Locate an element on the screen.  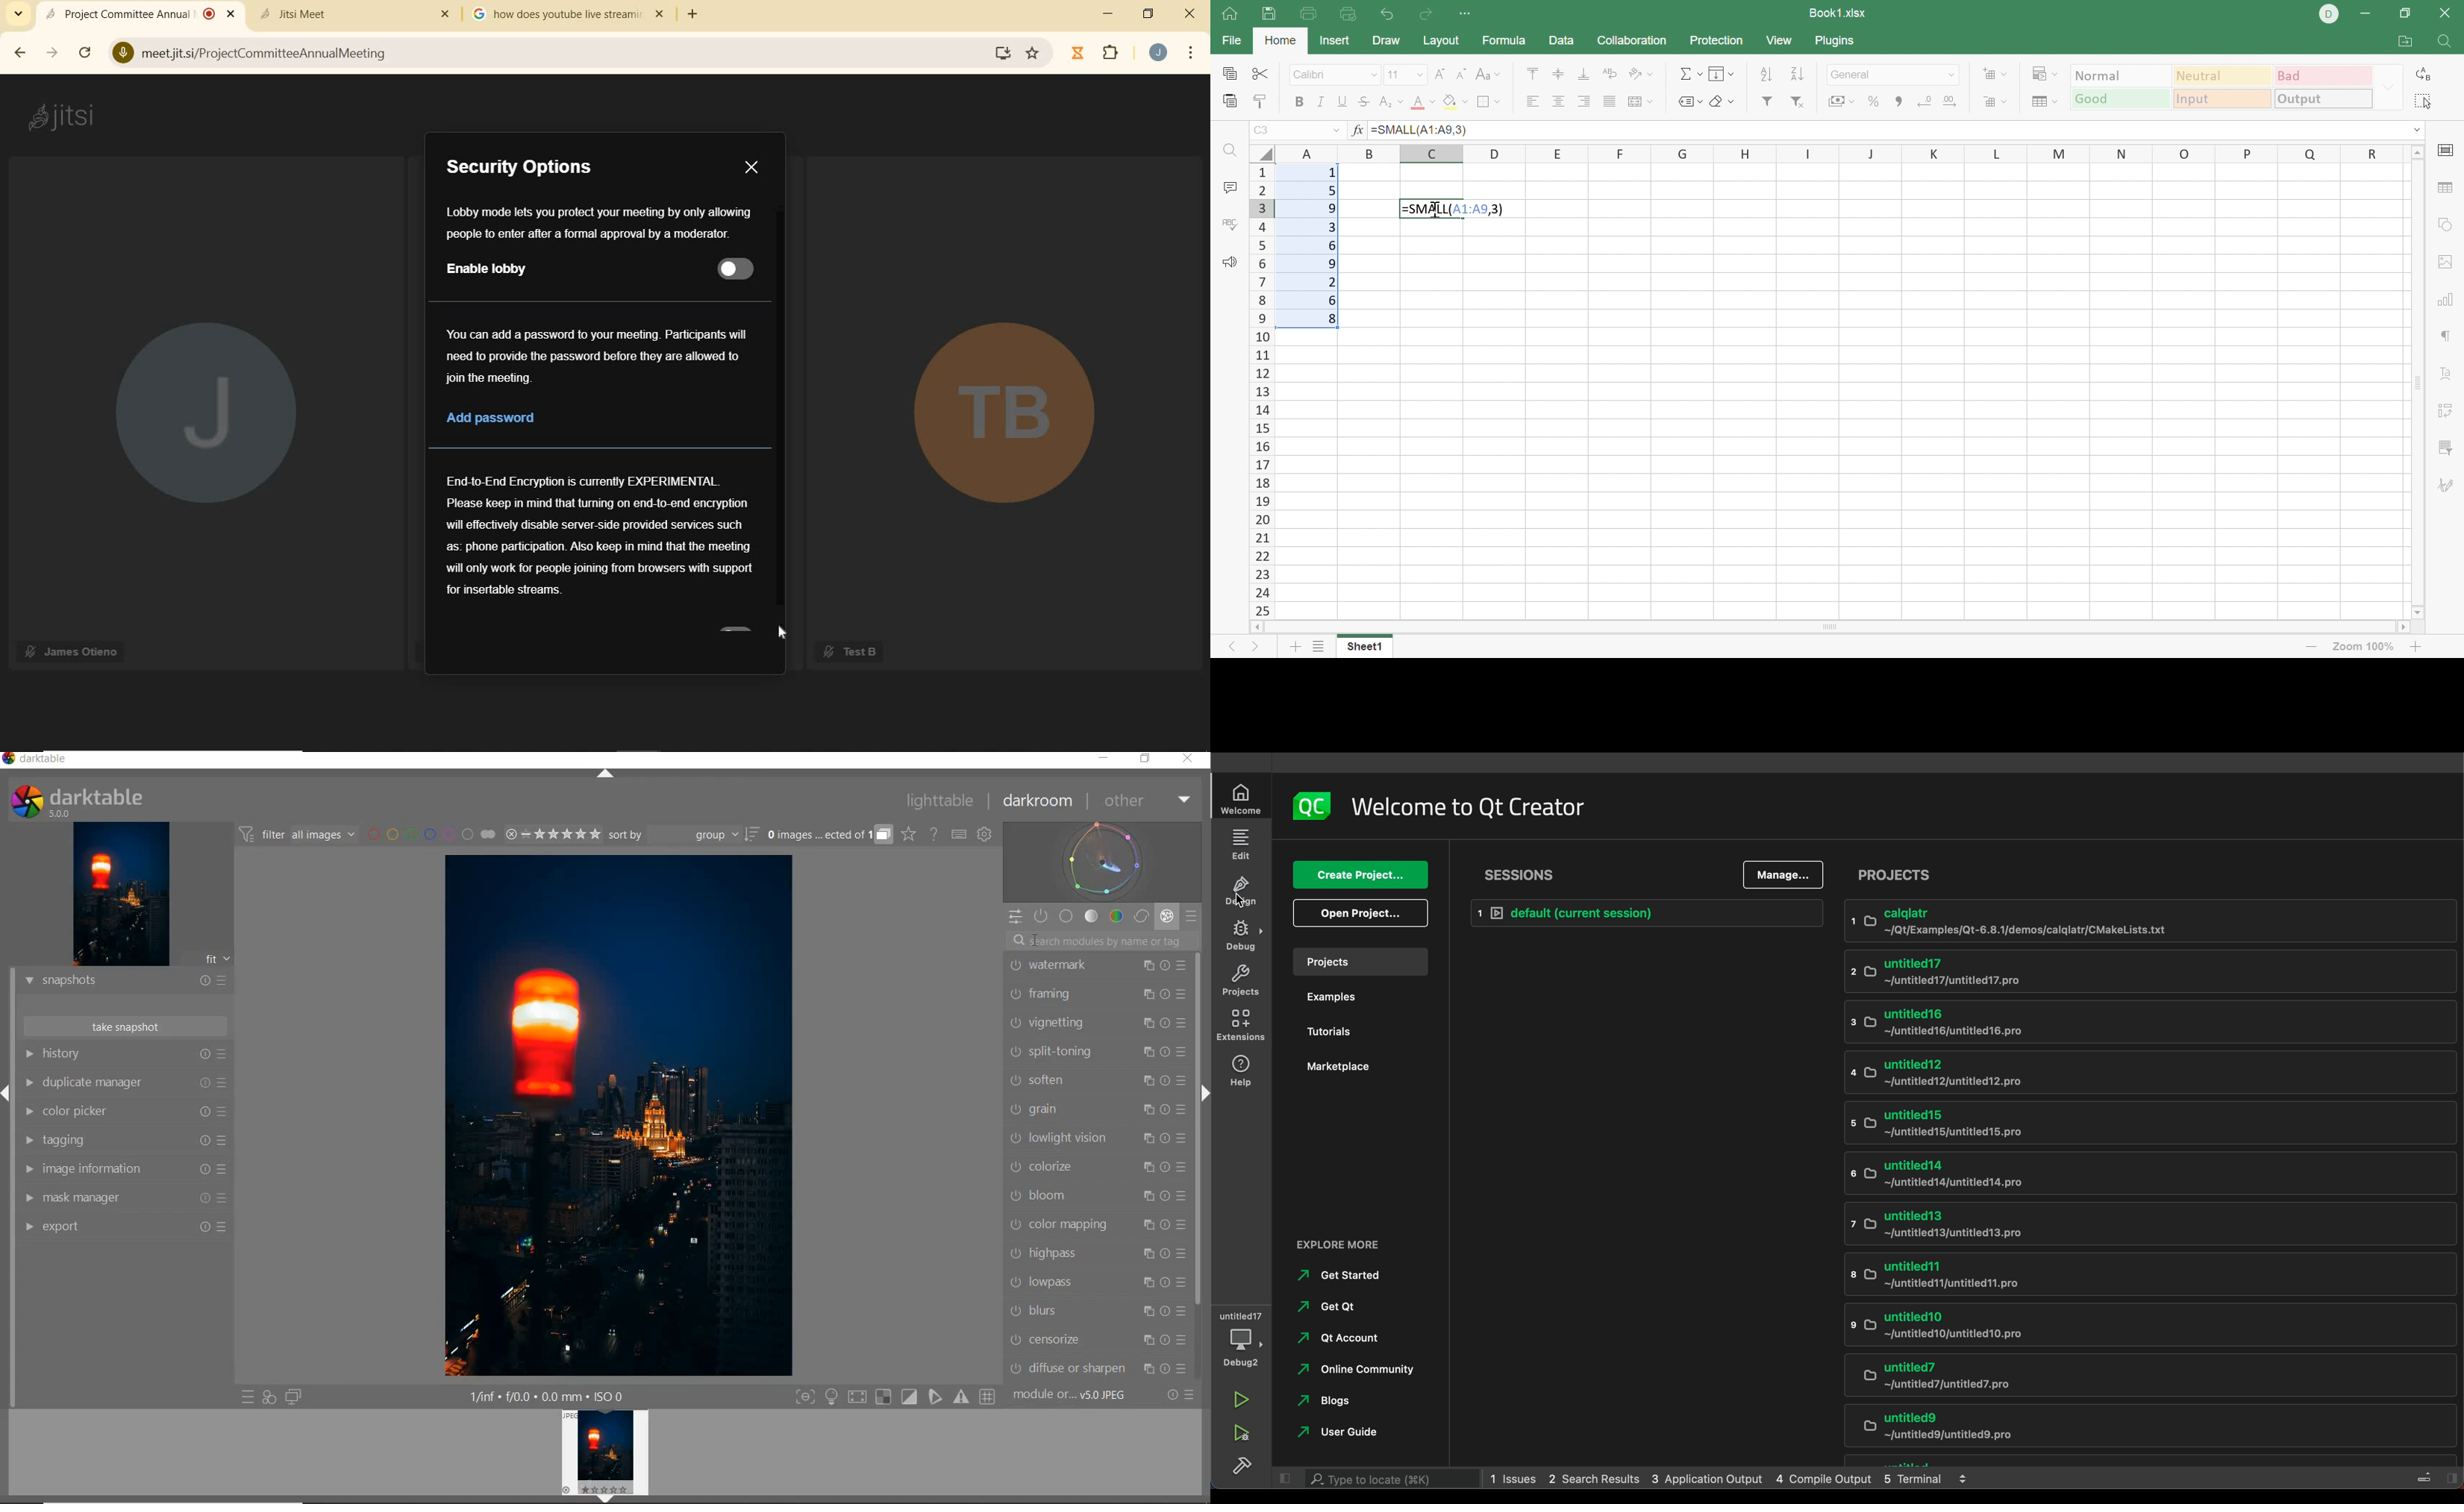
Scroll right is located at coordinates (2405, 627).